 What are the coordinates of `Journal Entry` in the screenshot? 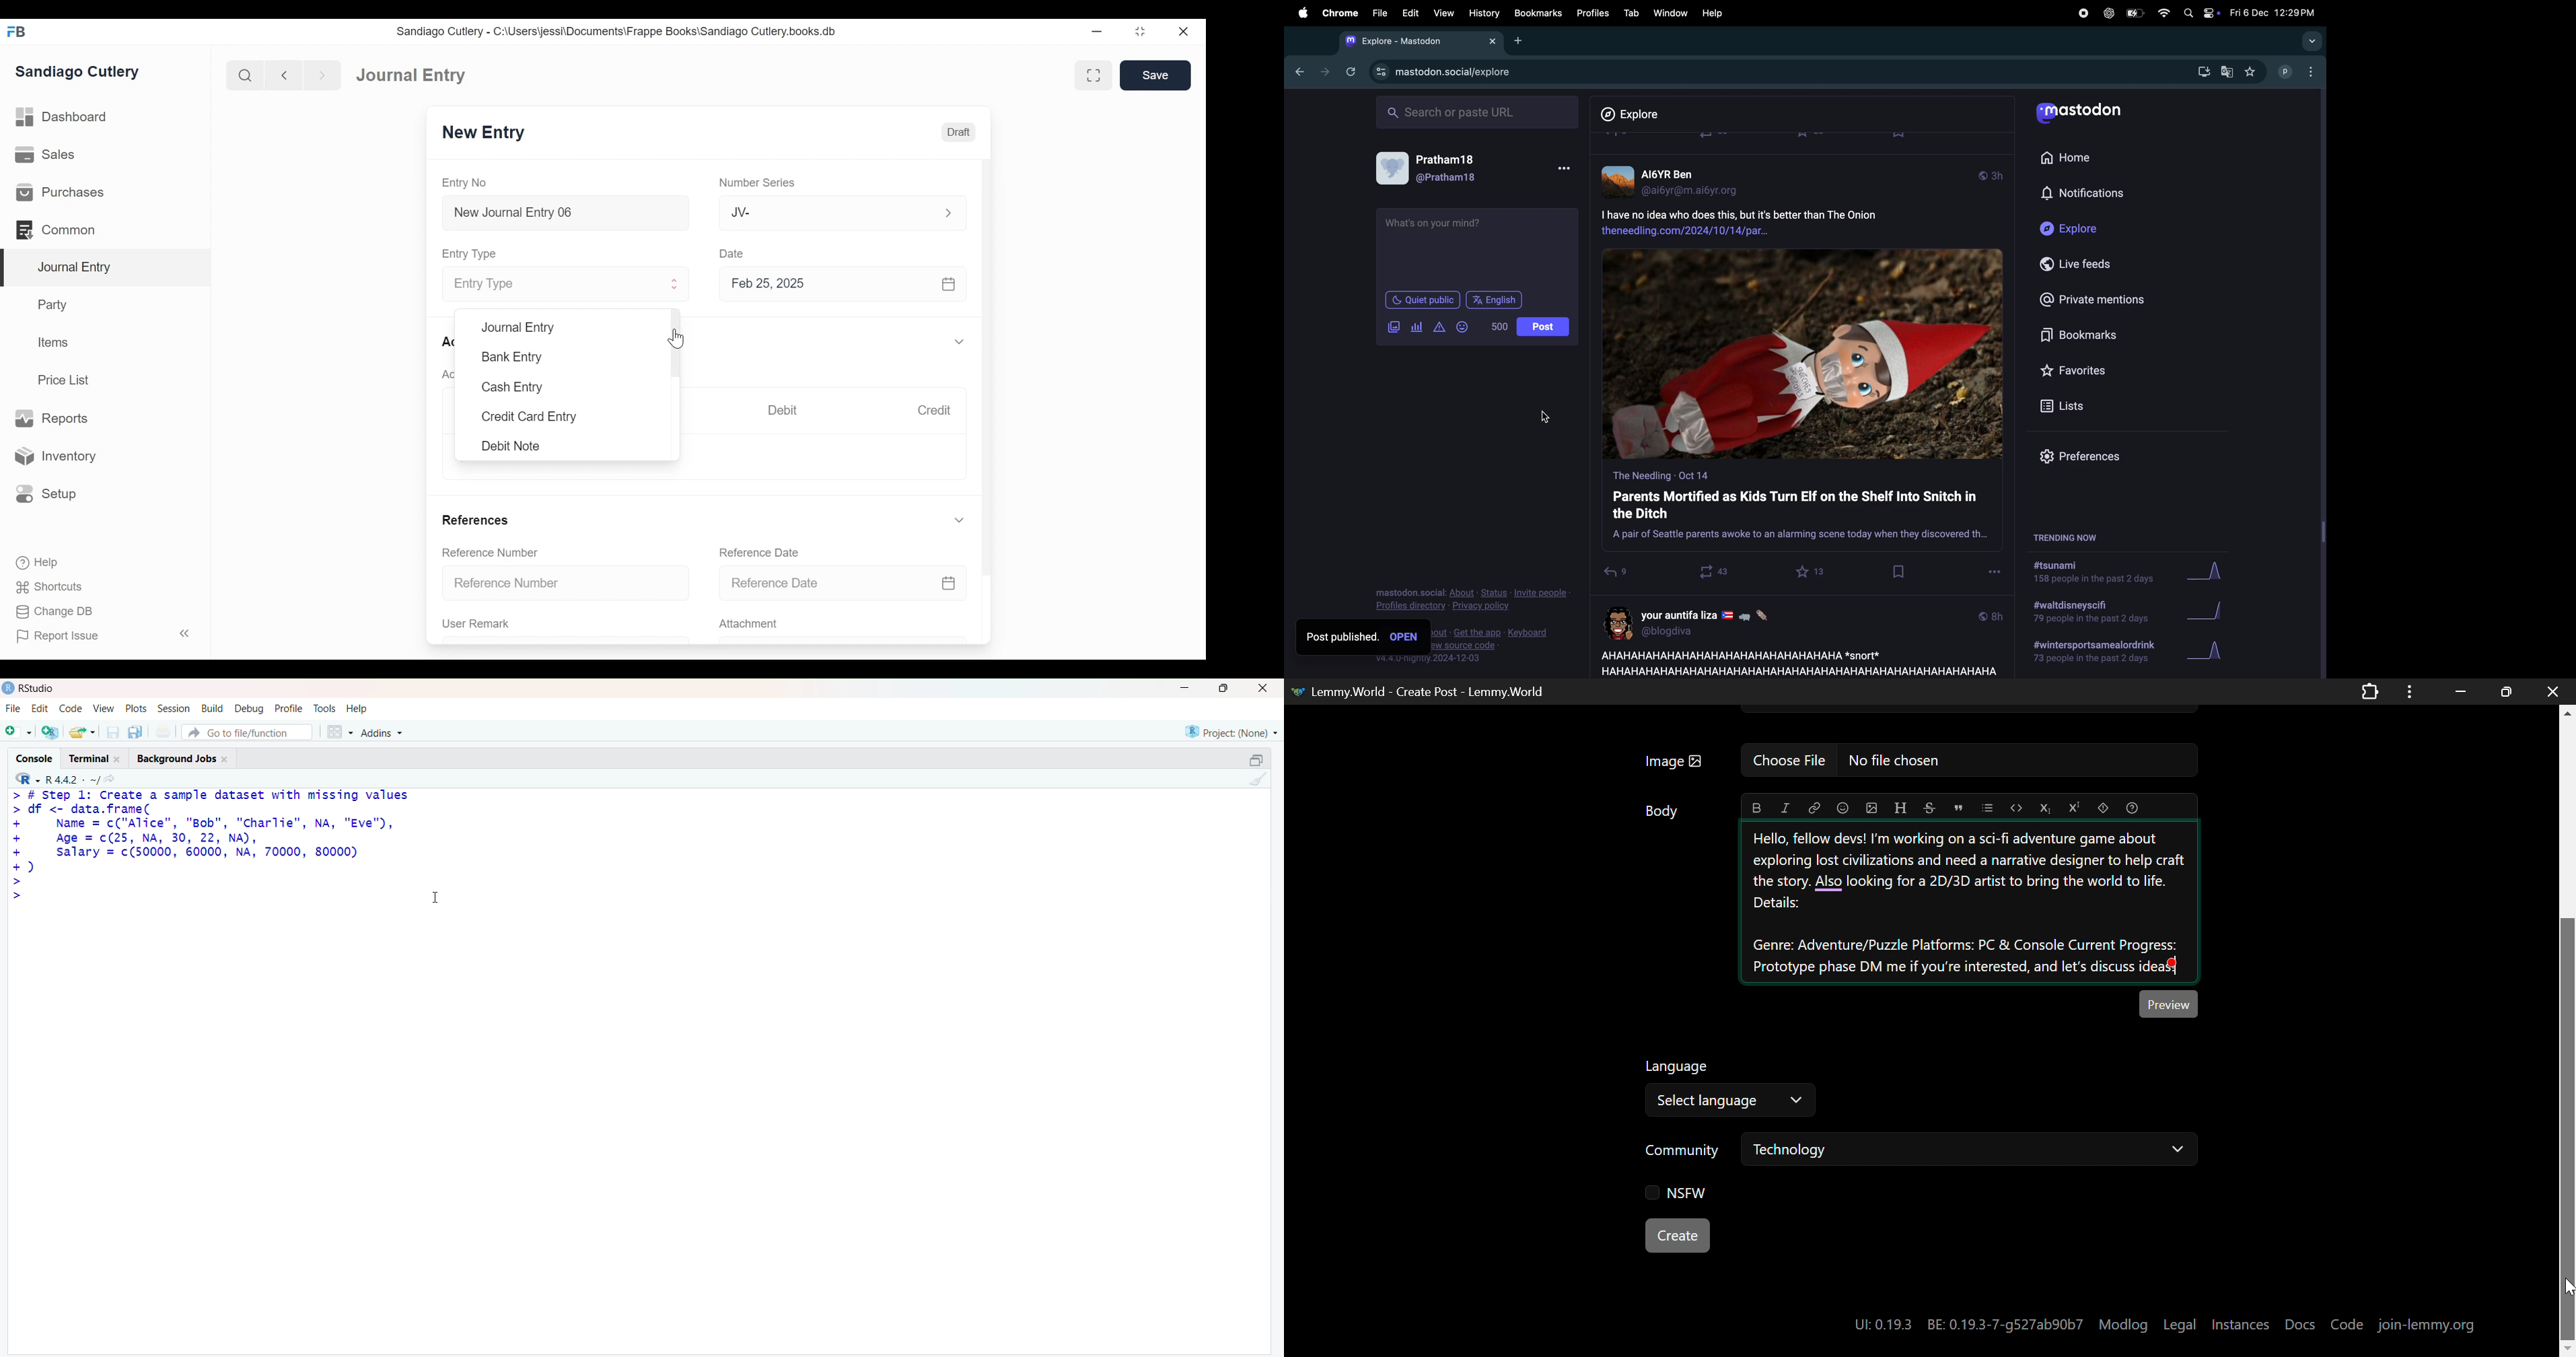 It's located at (411, 74).